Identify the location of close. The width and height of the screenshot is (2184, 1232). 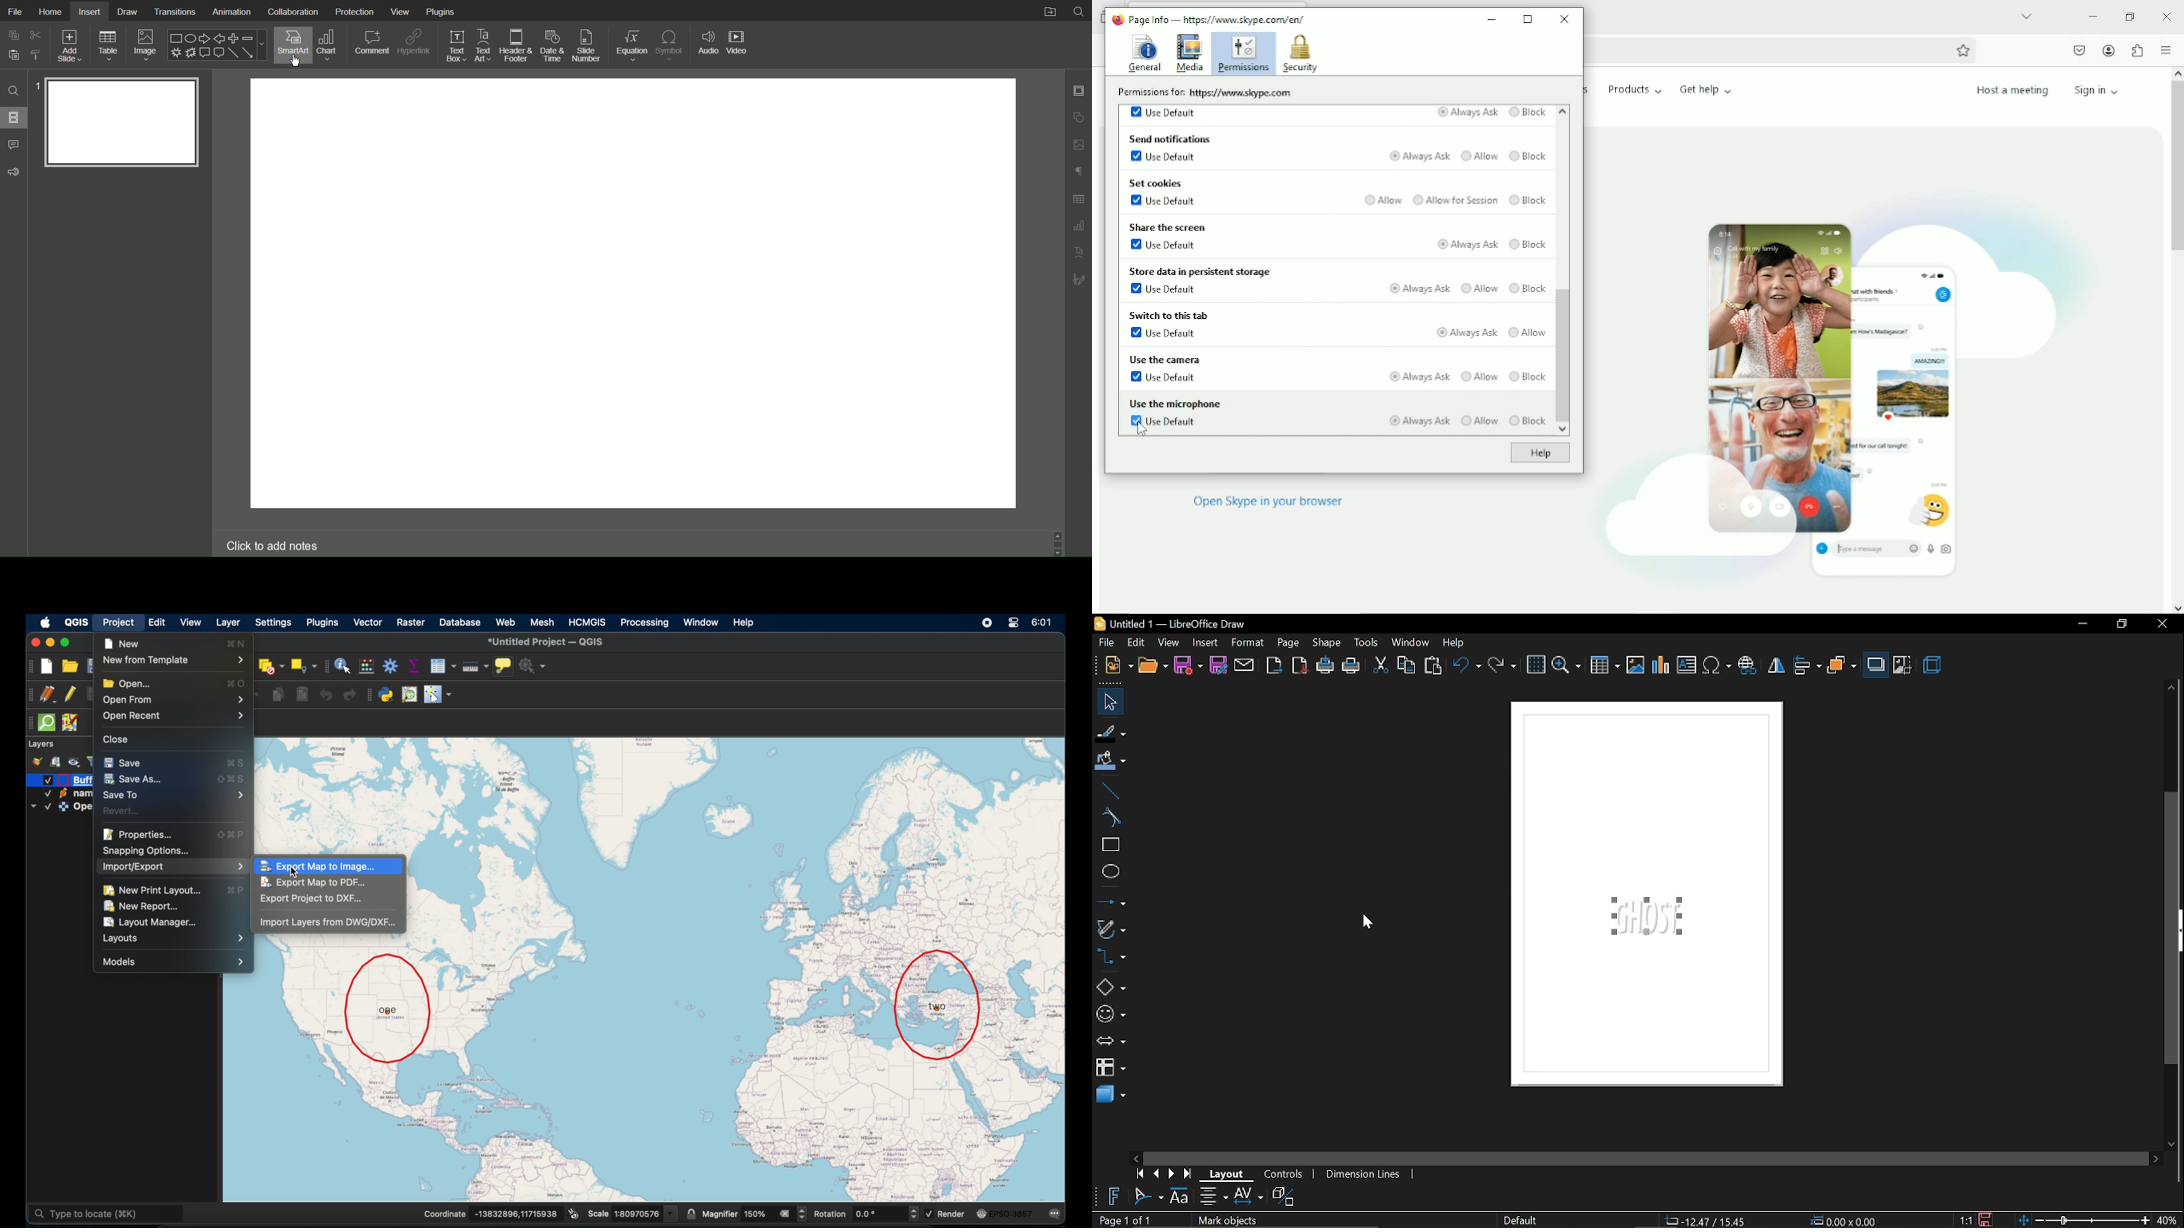
(34, 641).